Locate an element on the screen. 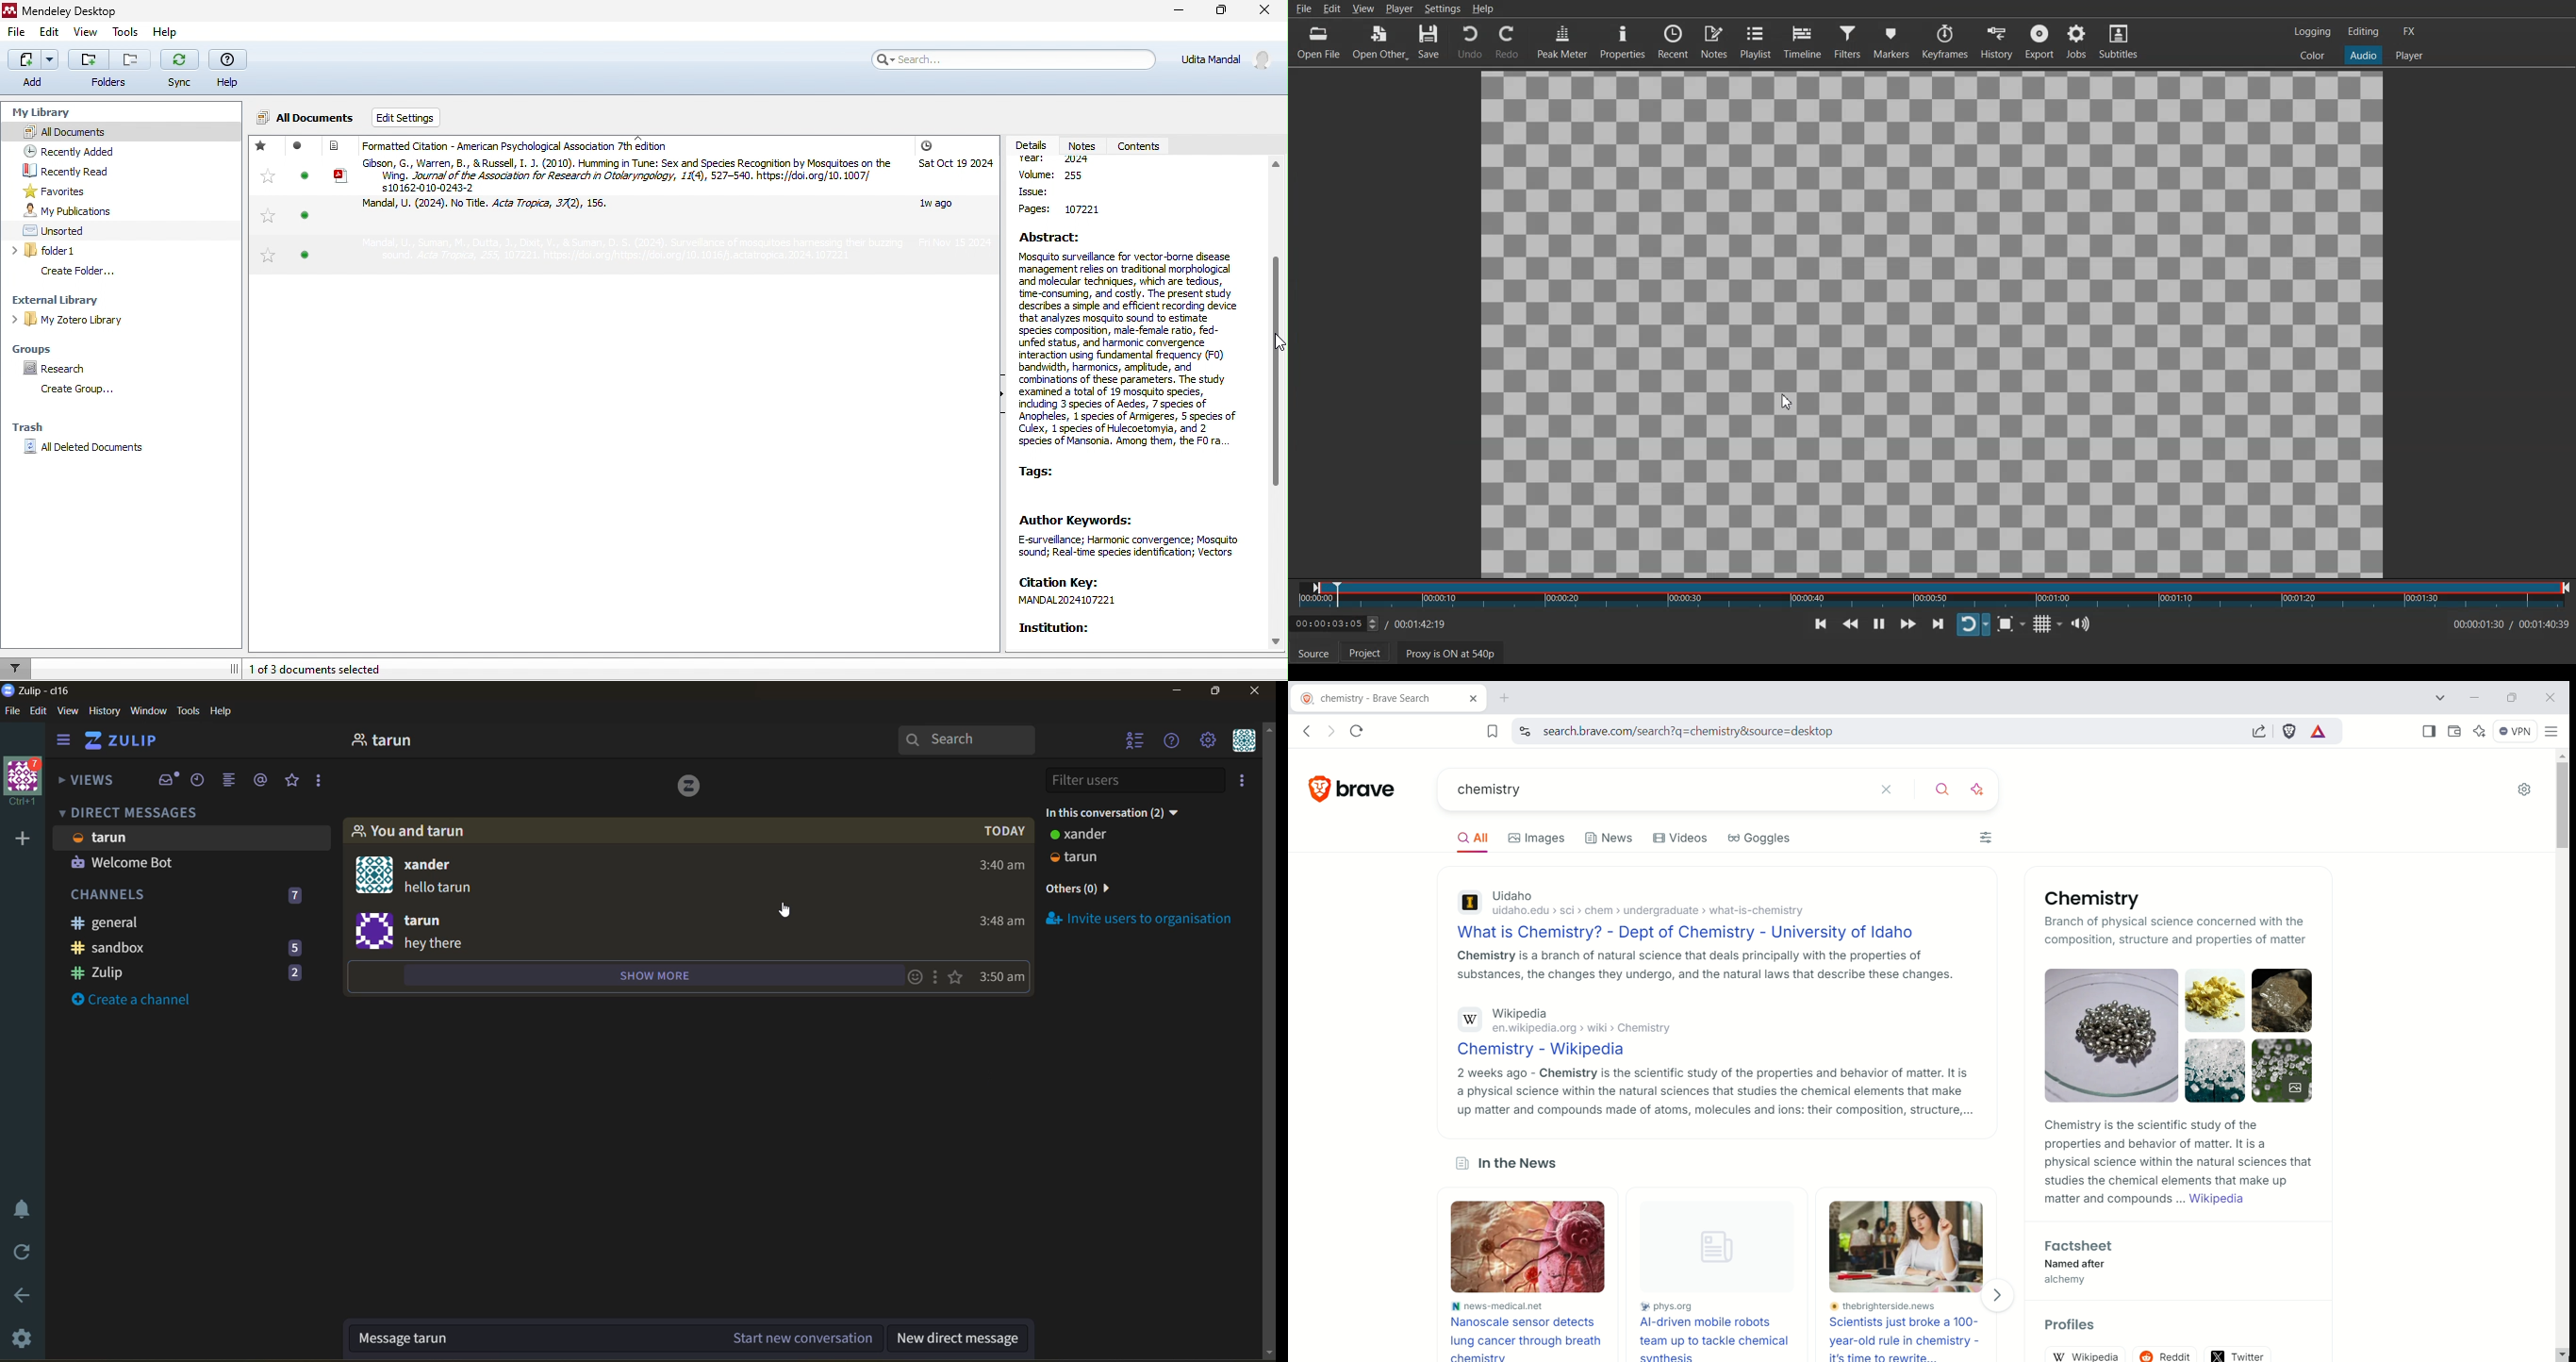  Skip To previous point is located at coordinates (1821, 624).